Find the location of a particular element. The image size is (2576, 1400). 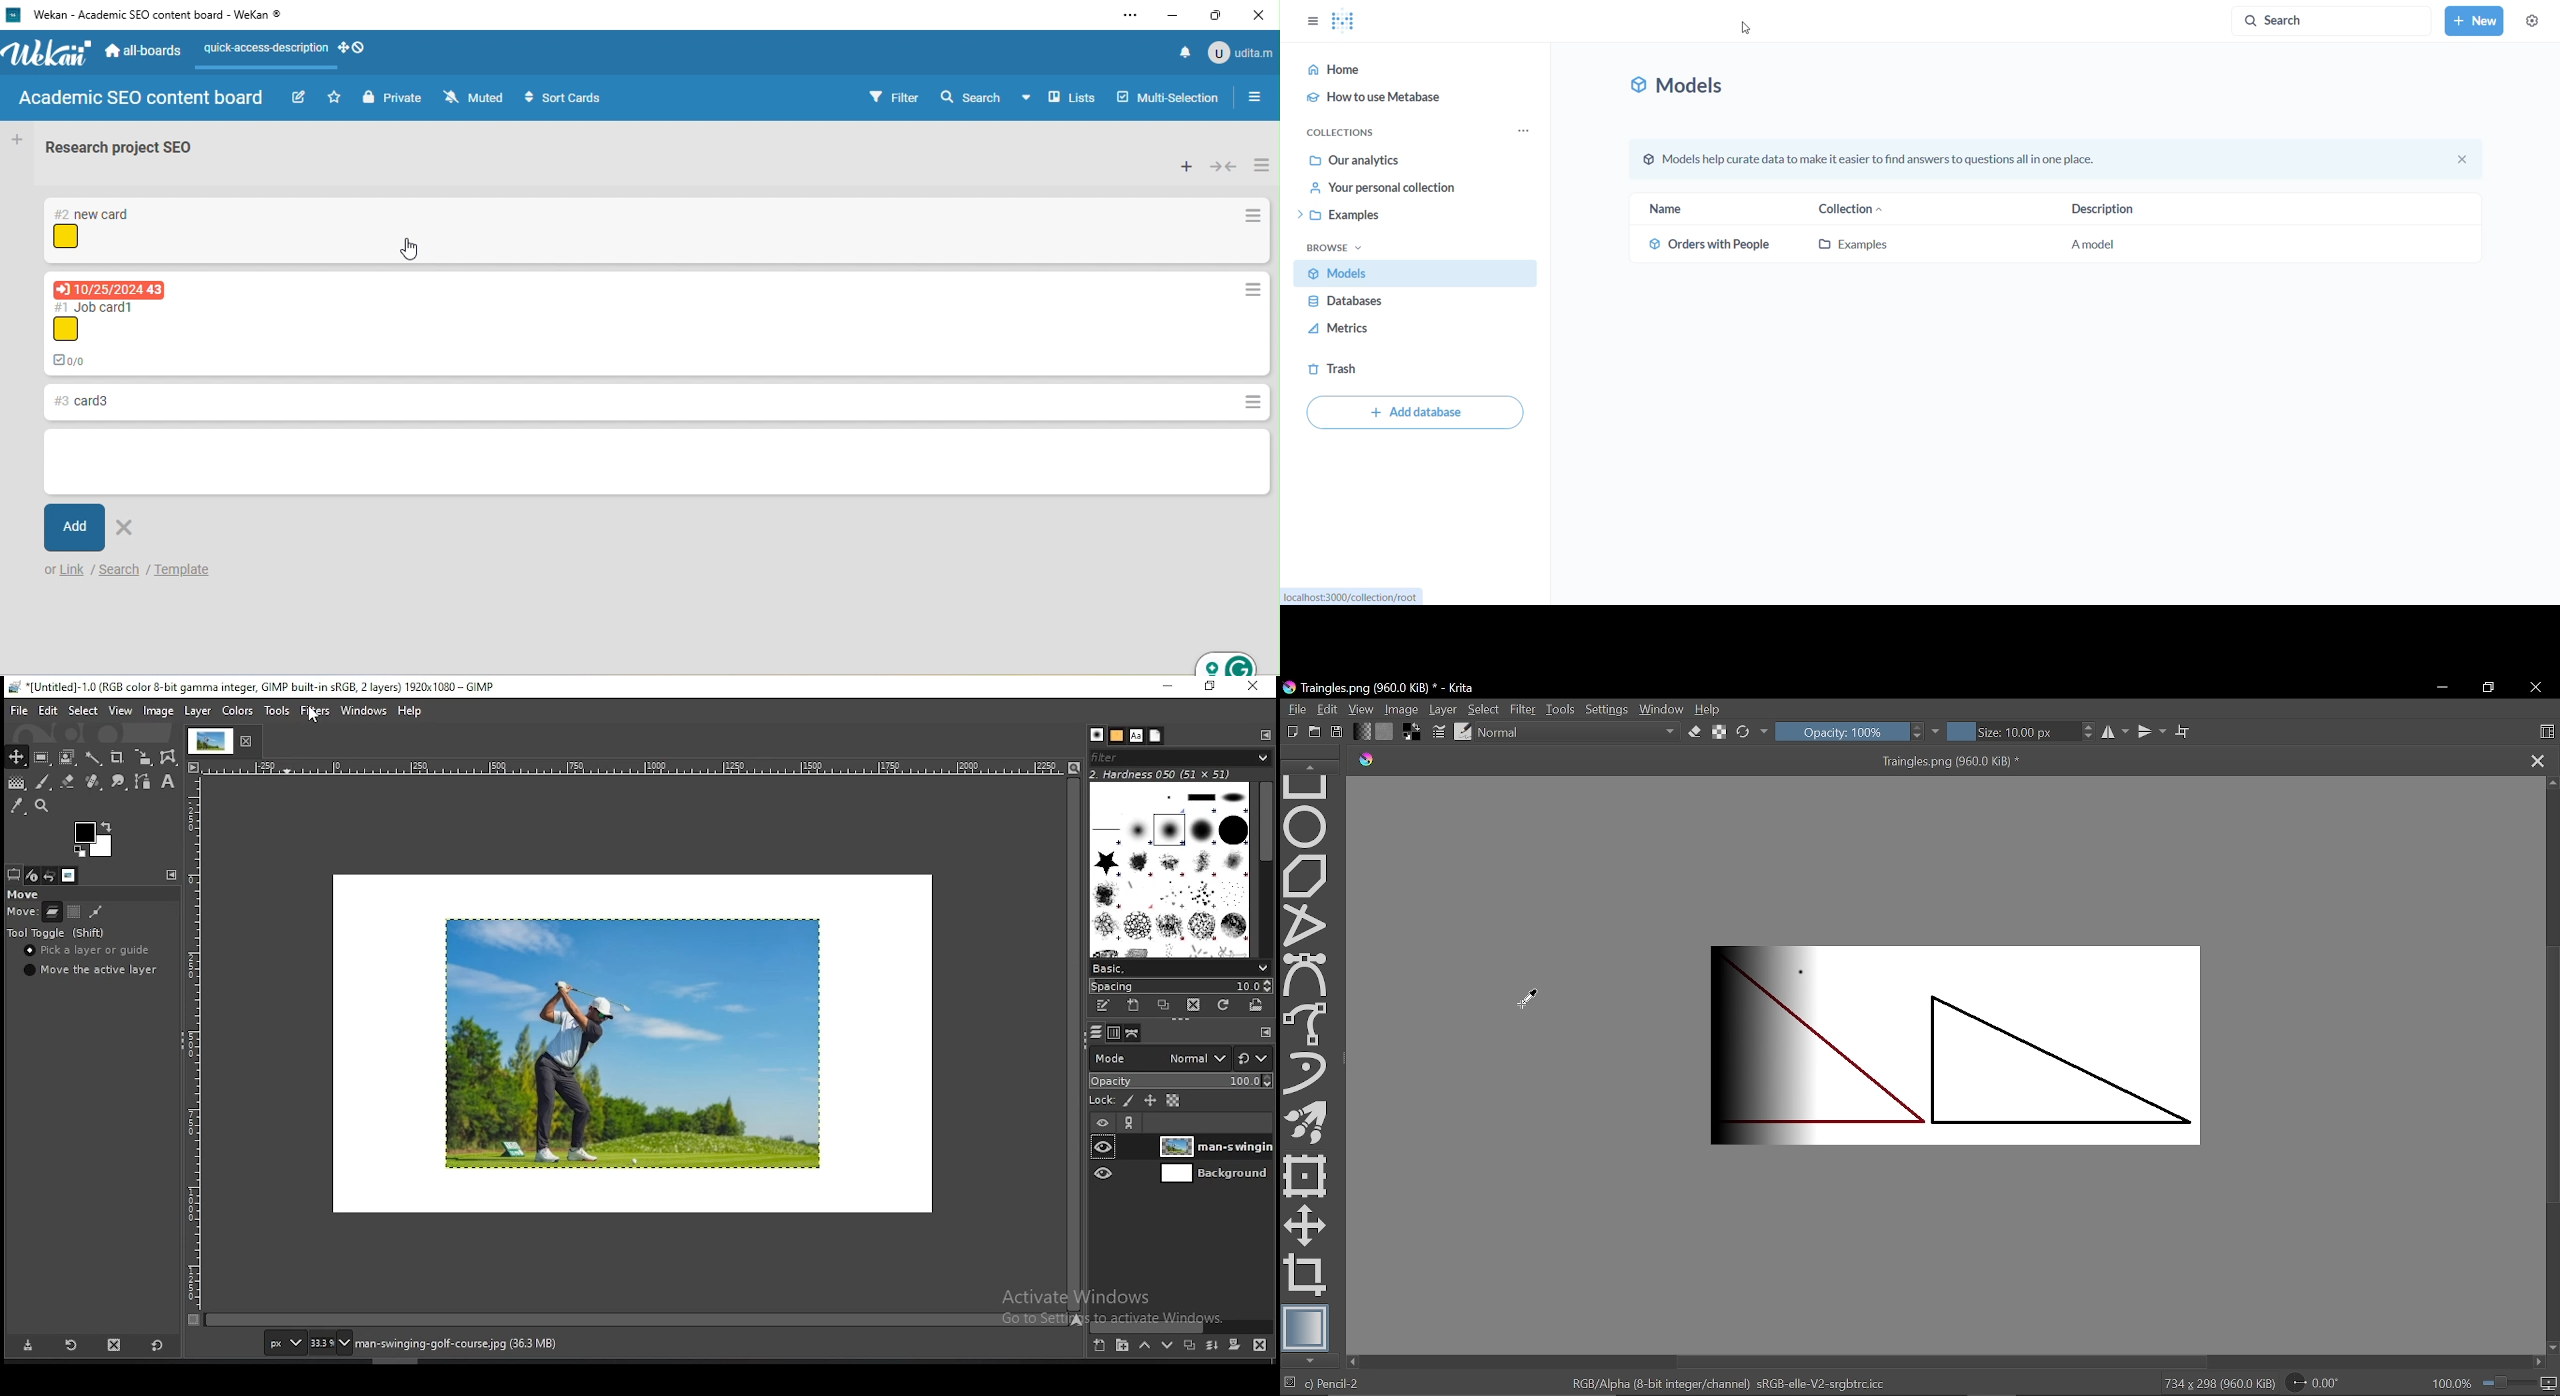

browse is located at coordinates (1335, 248).